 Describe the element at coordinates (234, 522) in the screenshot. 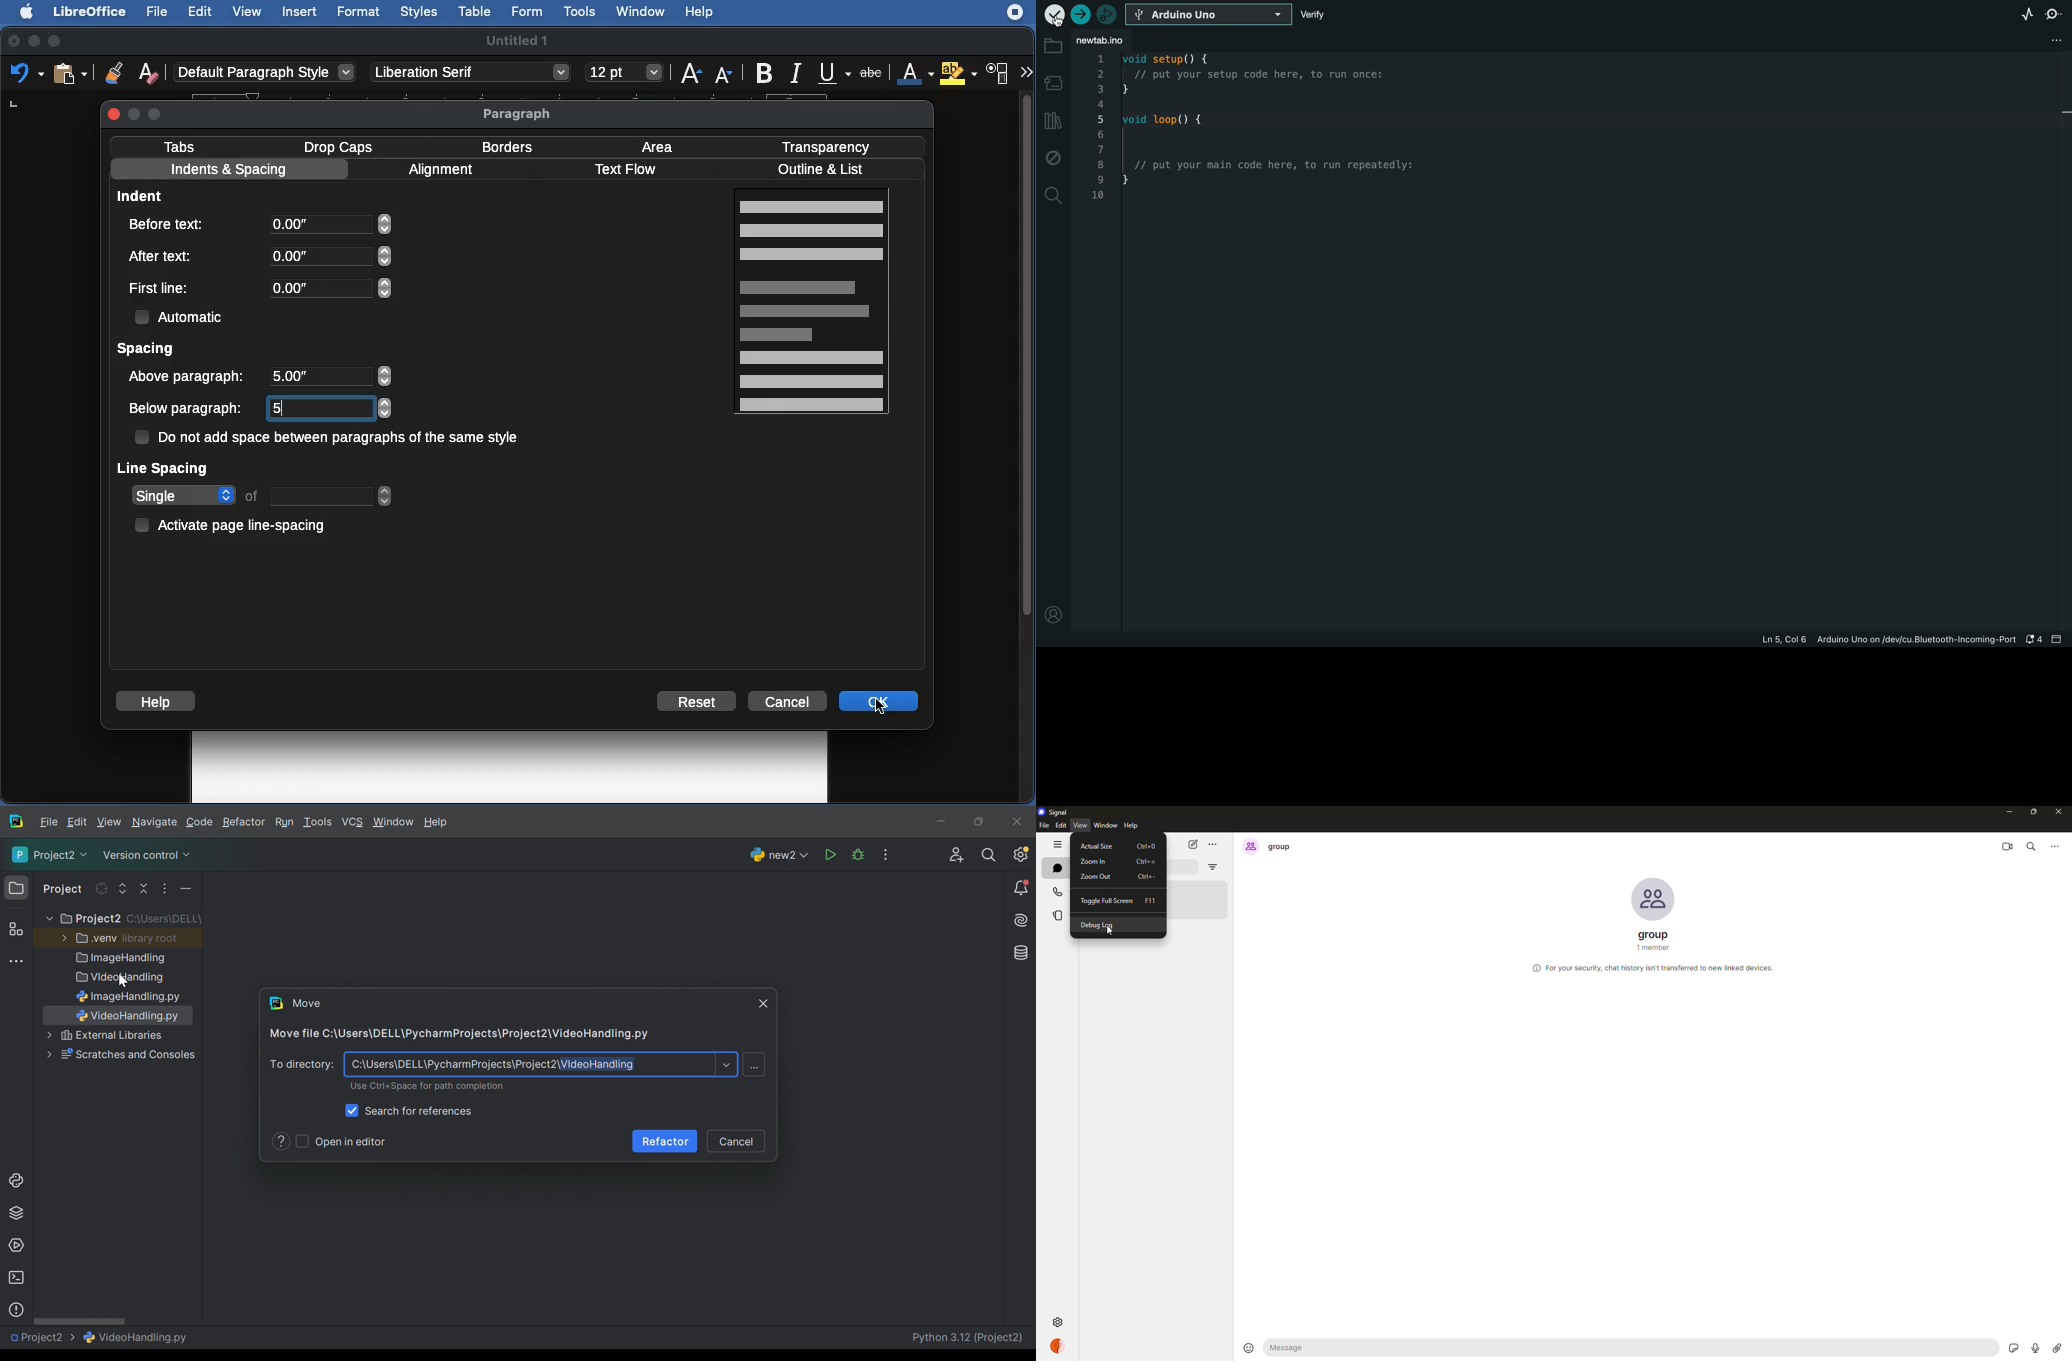

I see `Activate page line-spacing` at that location.